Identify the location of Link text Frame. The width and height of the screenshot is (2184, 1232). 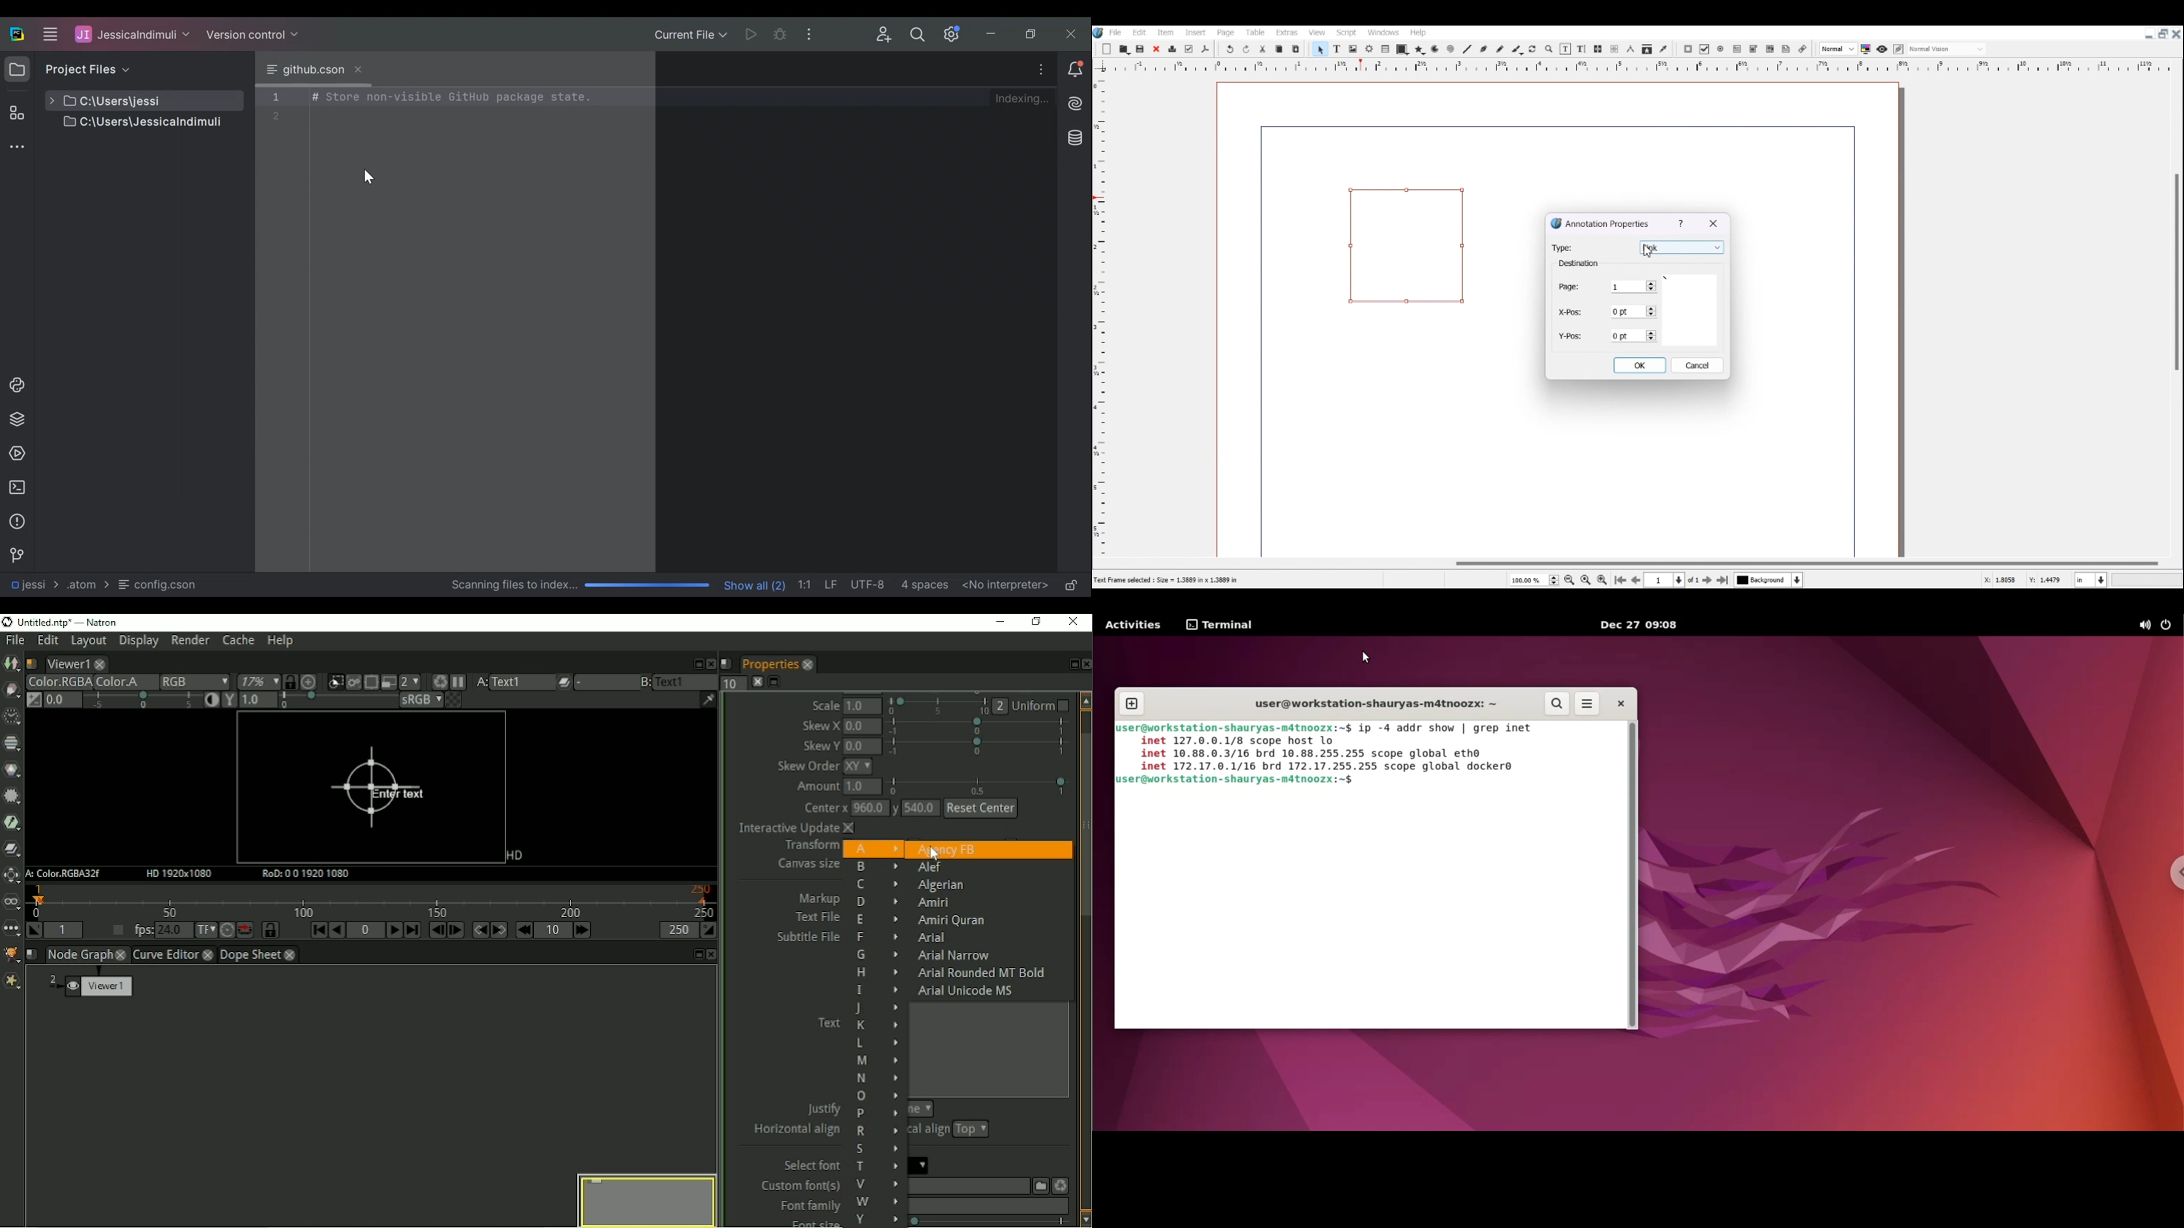
(1599, 49).